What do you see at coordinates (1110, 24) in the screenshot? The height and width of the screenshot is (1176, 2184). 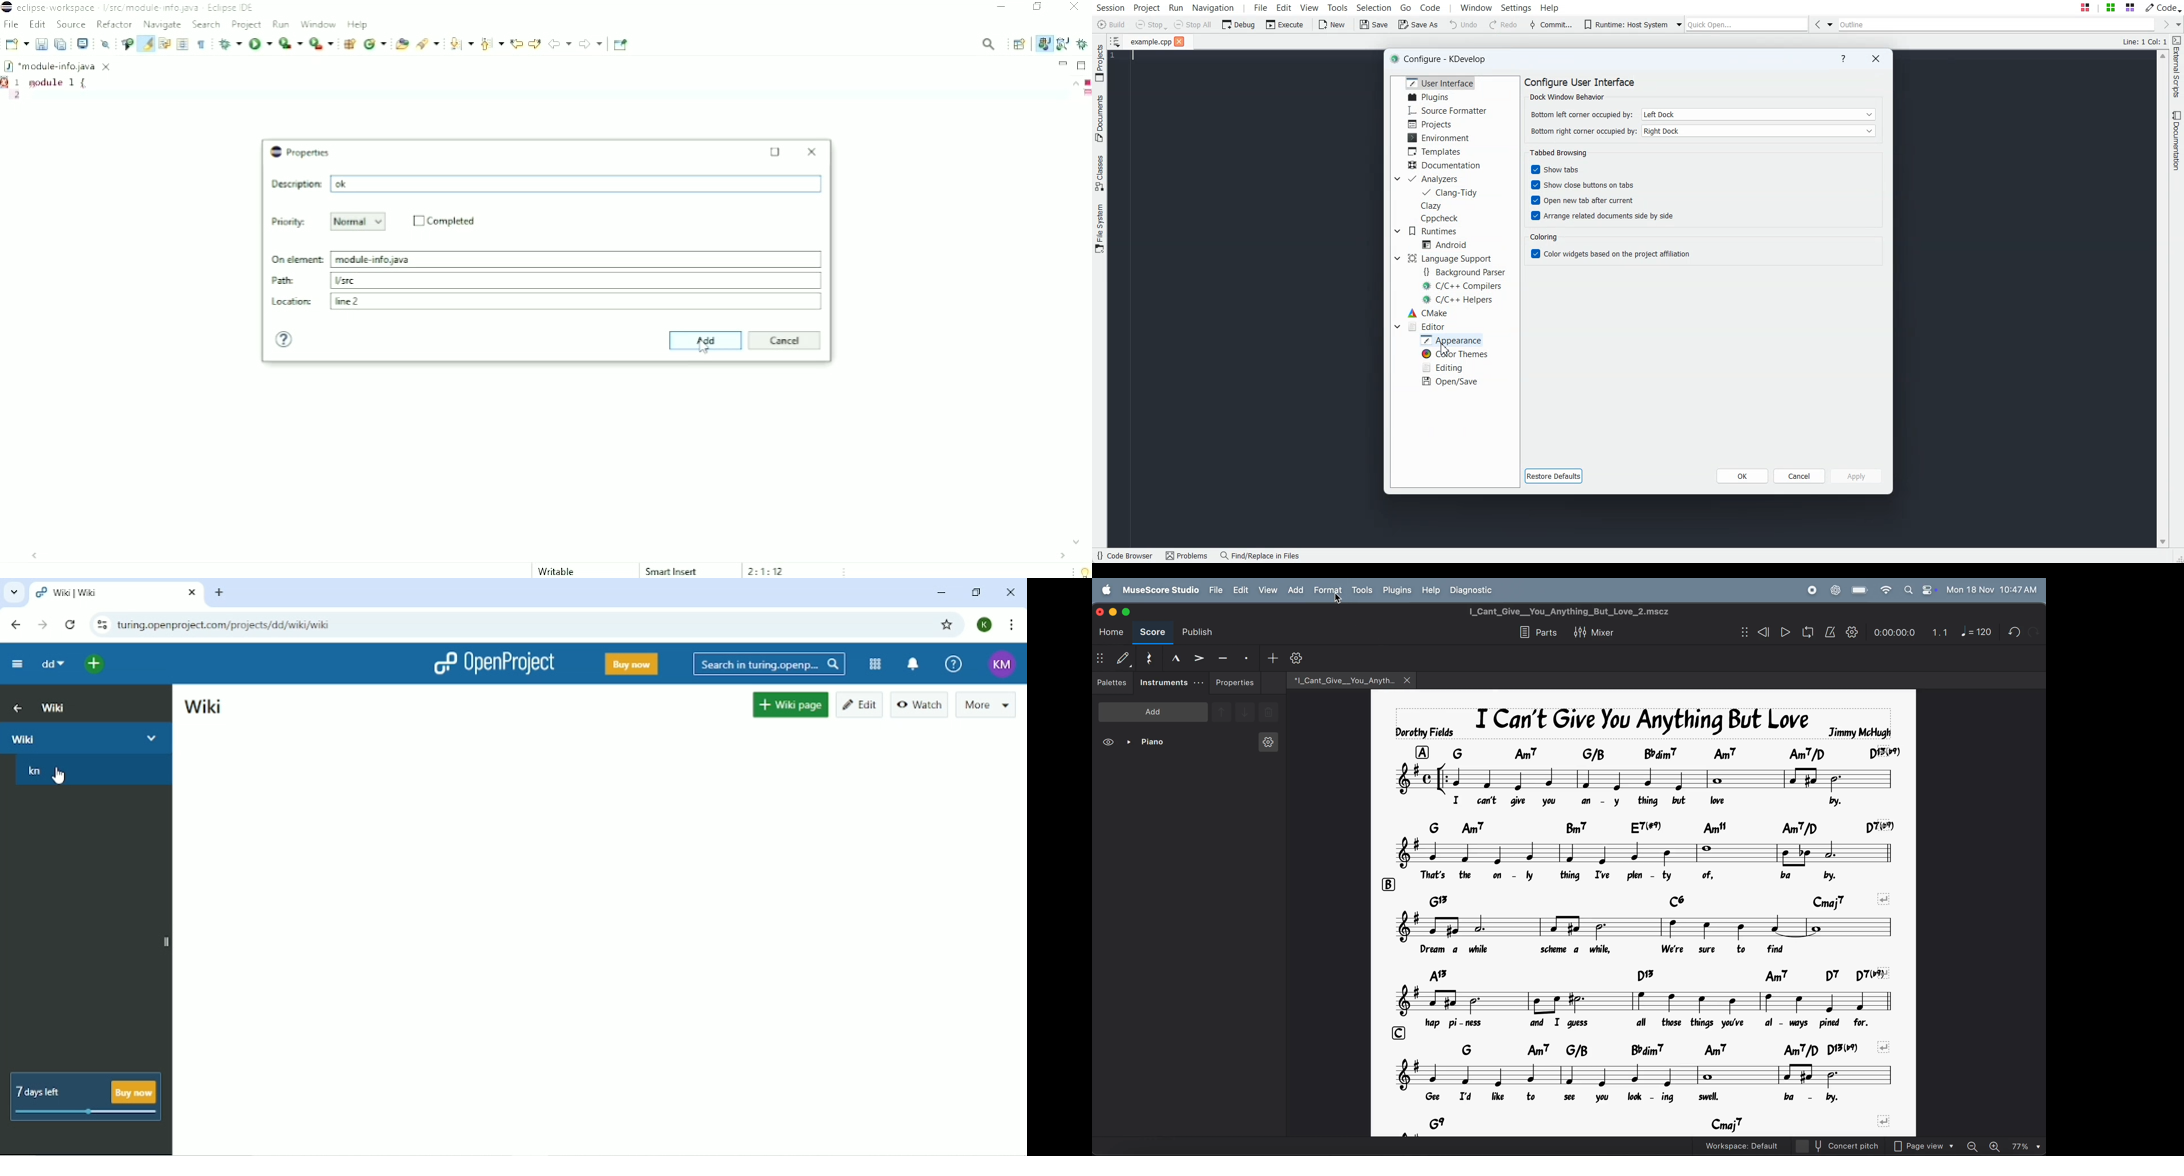 I see `Build` at bounding box center [1110, 24].